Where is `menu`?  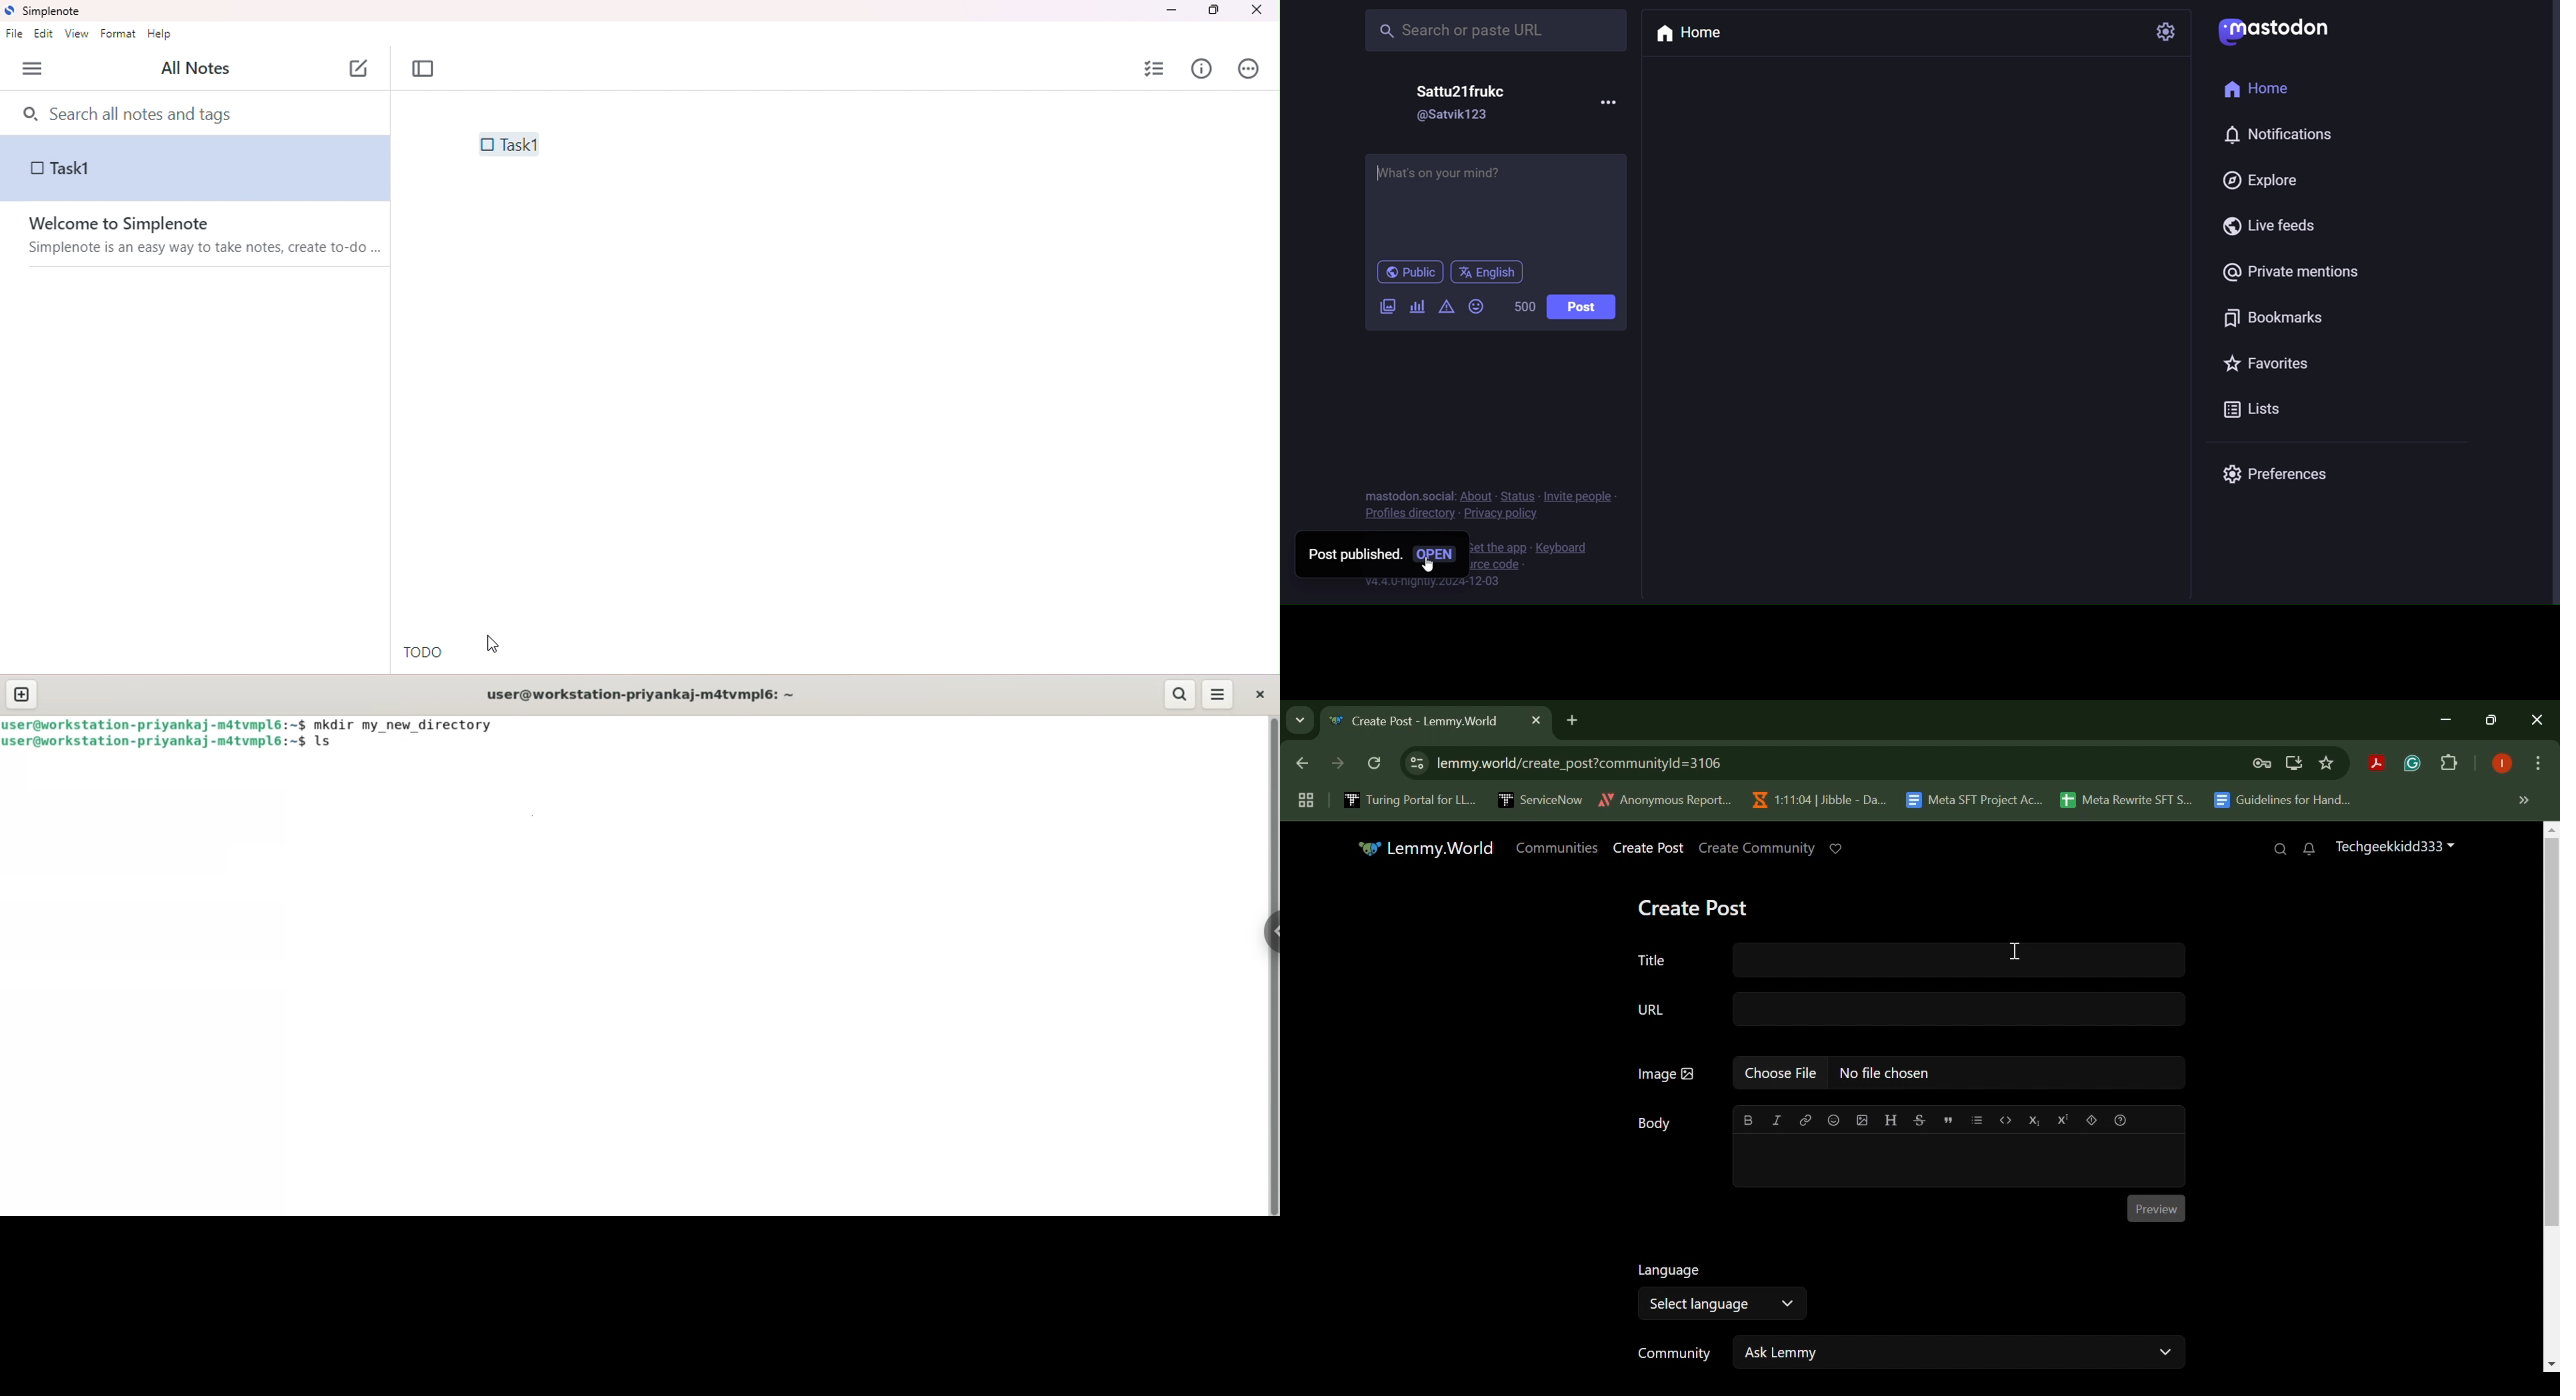
menu is located at coordinates (1218, 692).